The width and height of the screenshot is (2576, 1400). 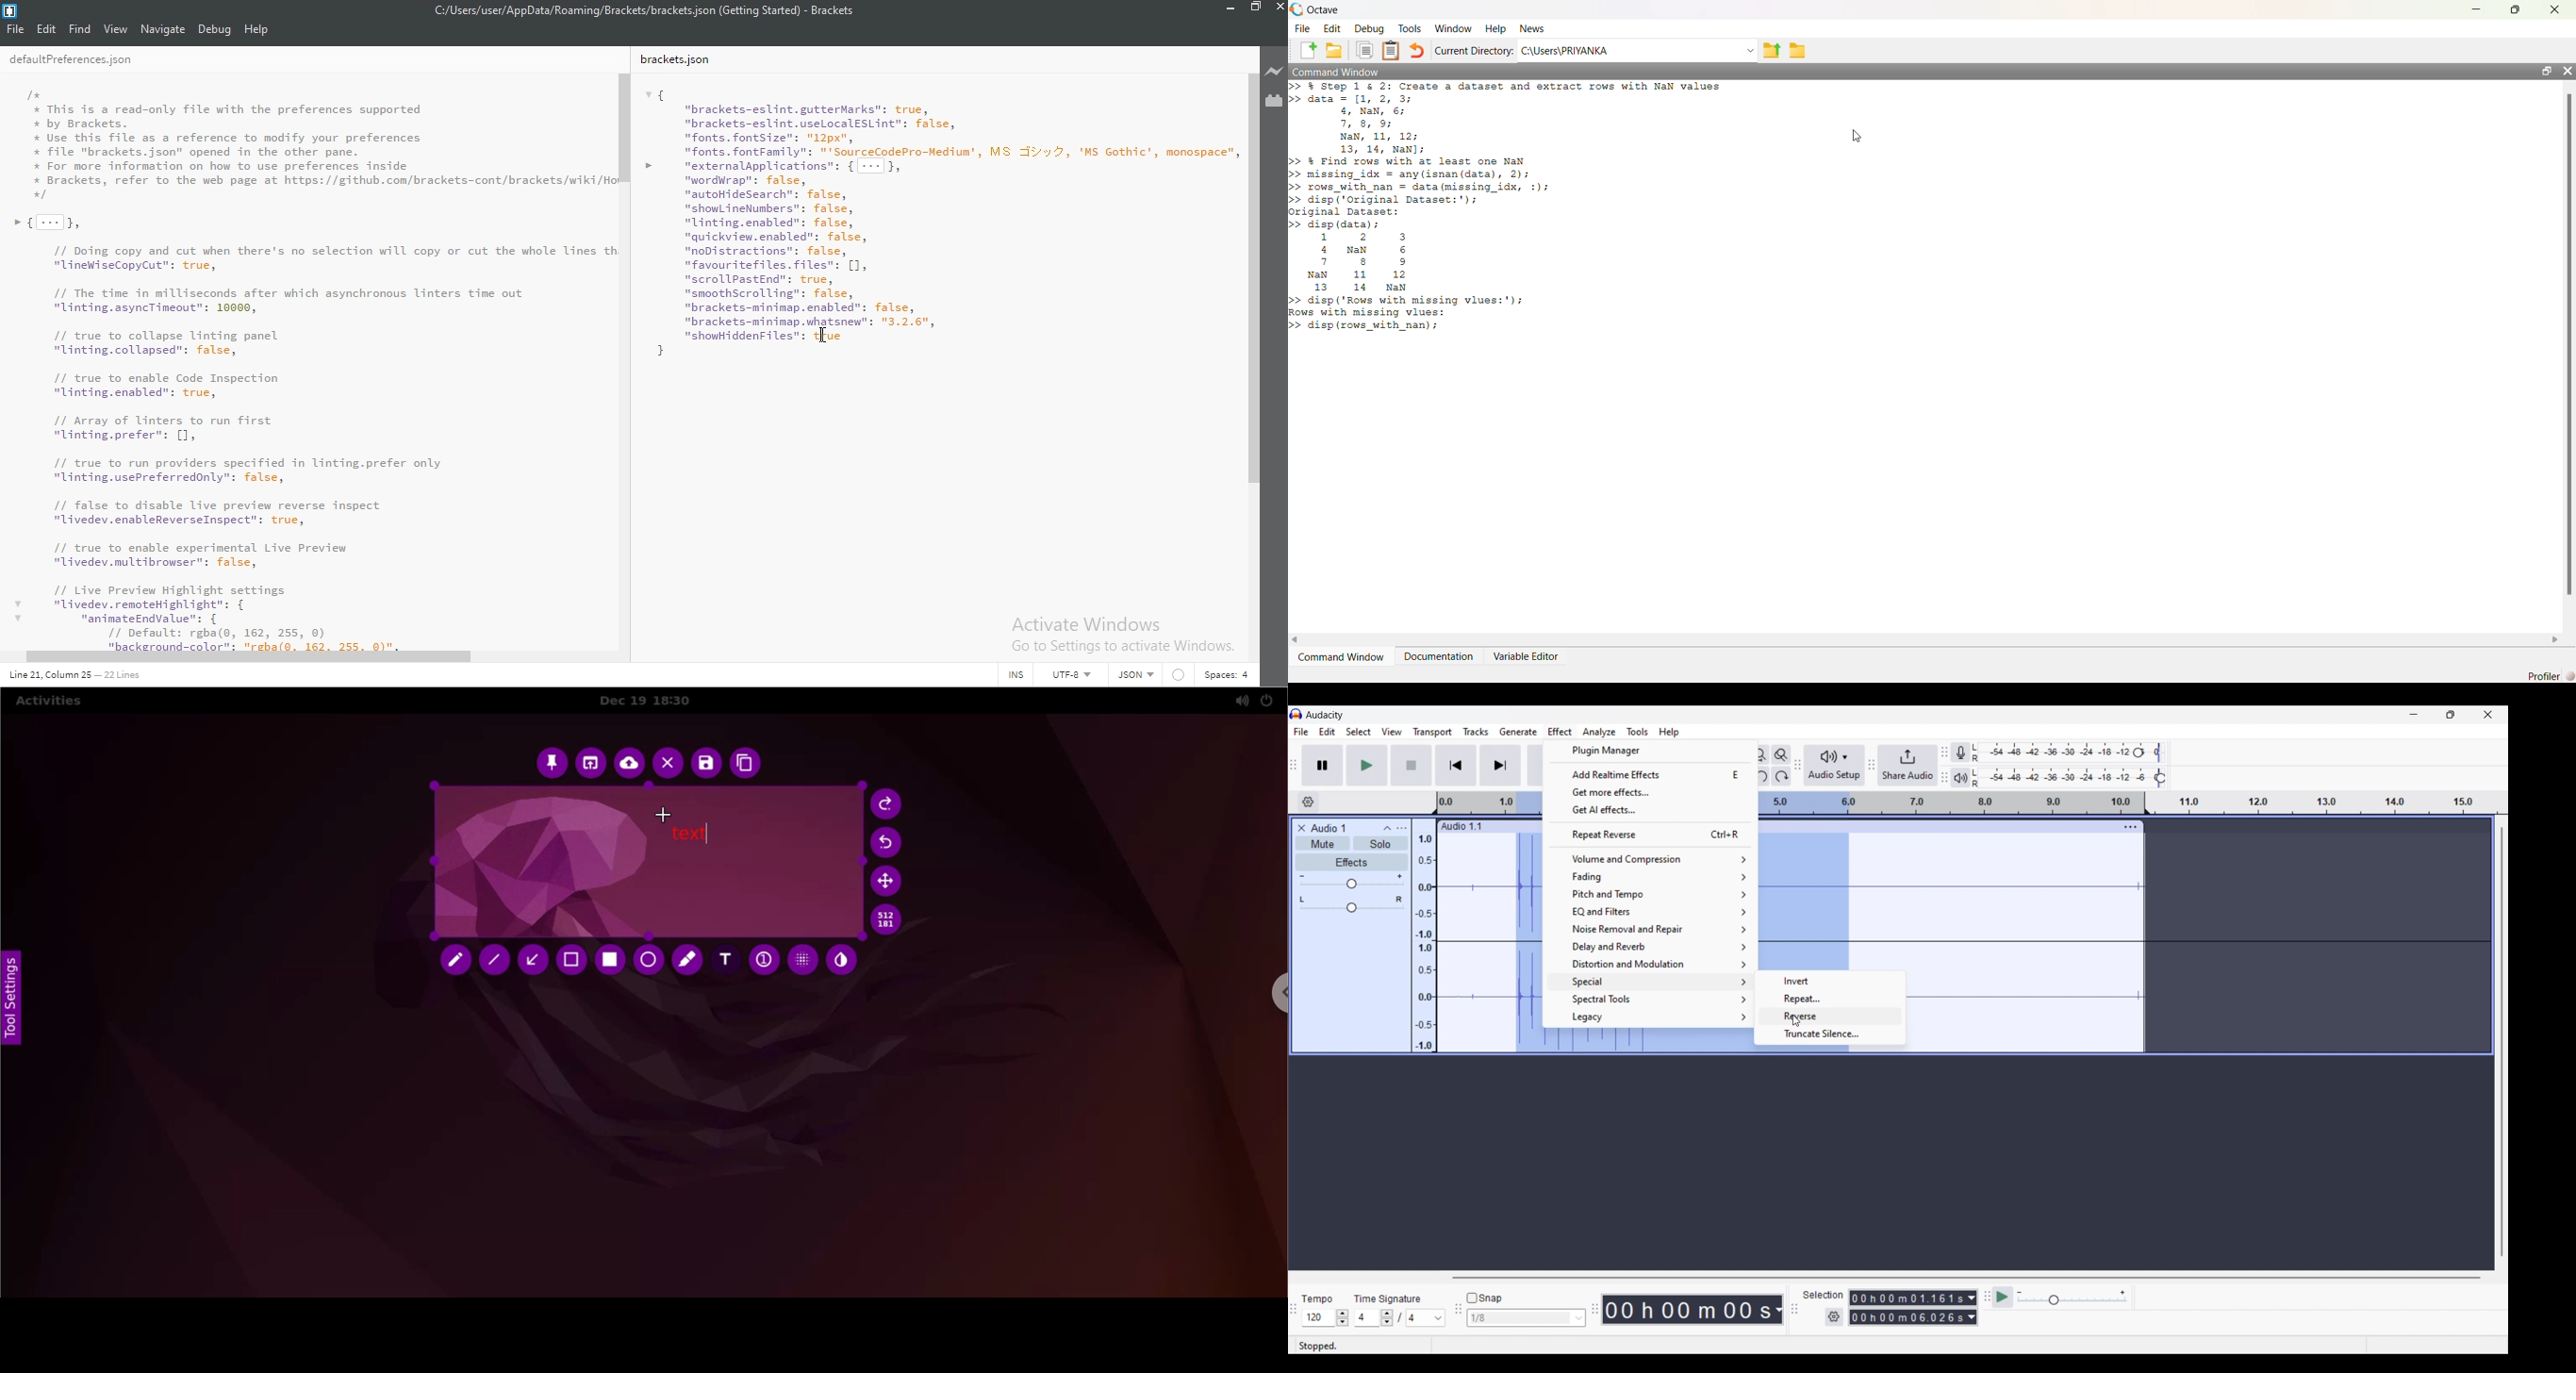 What do you see at coordinates (1960, 778) in the screenshot?
I see `Playback meter` at bounding box center [1960, 778].